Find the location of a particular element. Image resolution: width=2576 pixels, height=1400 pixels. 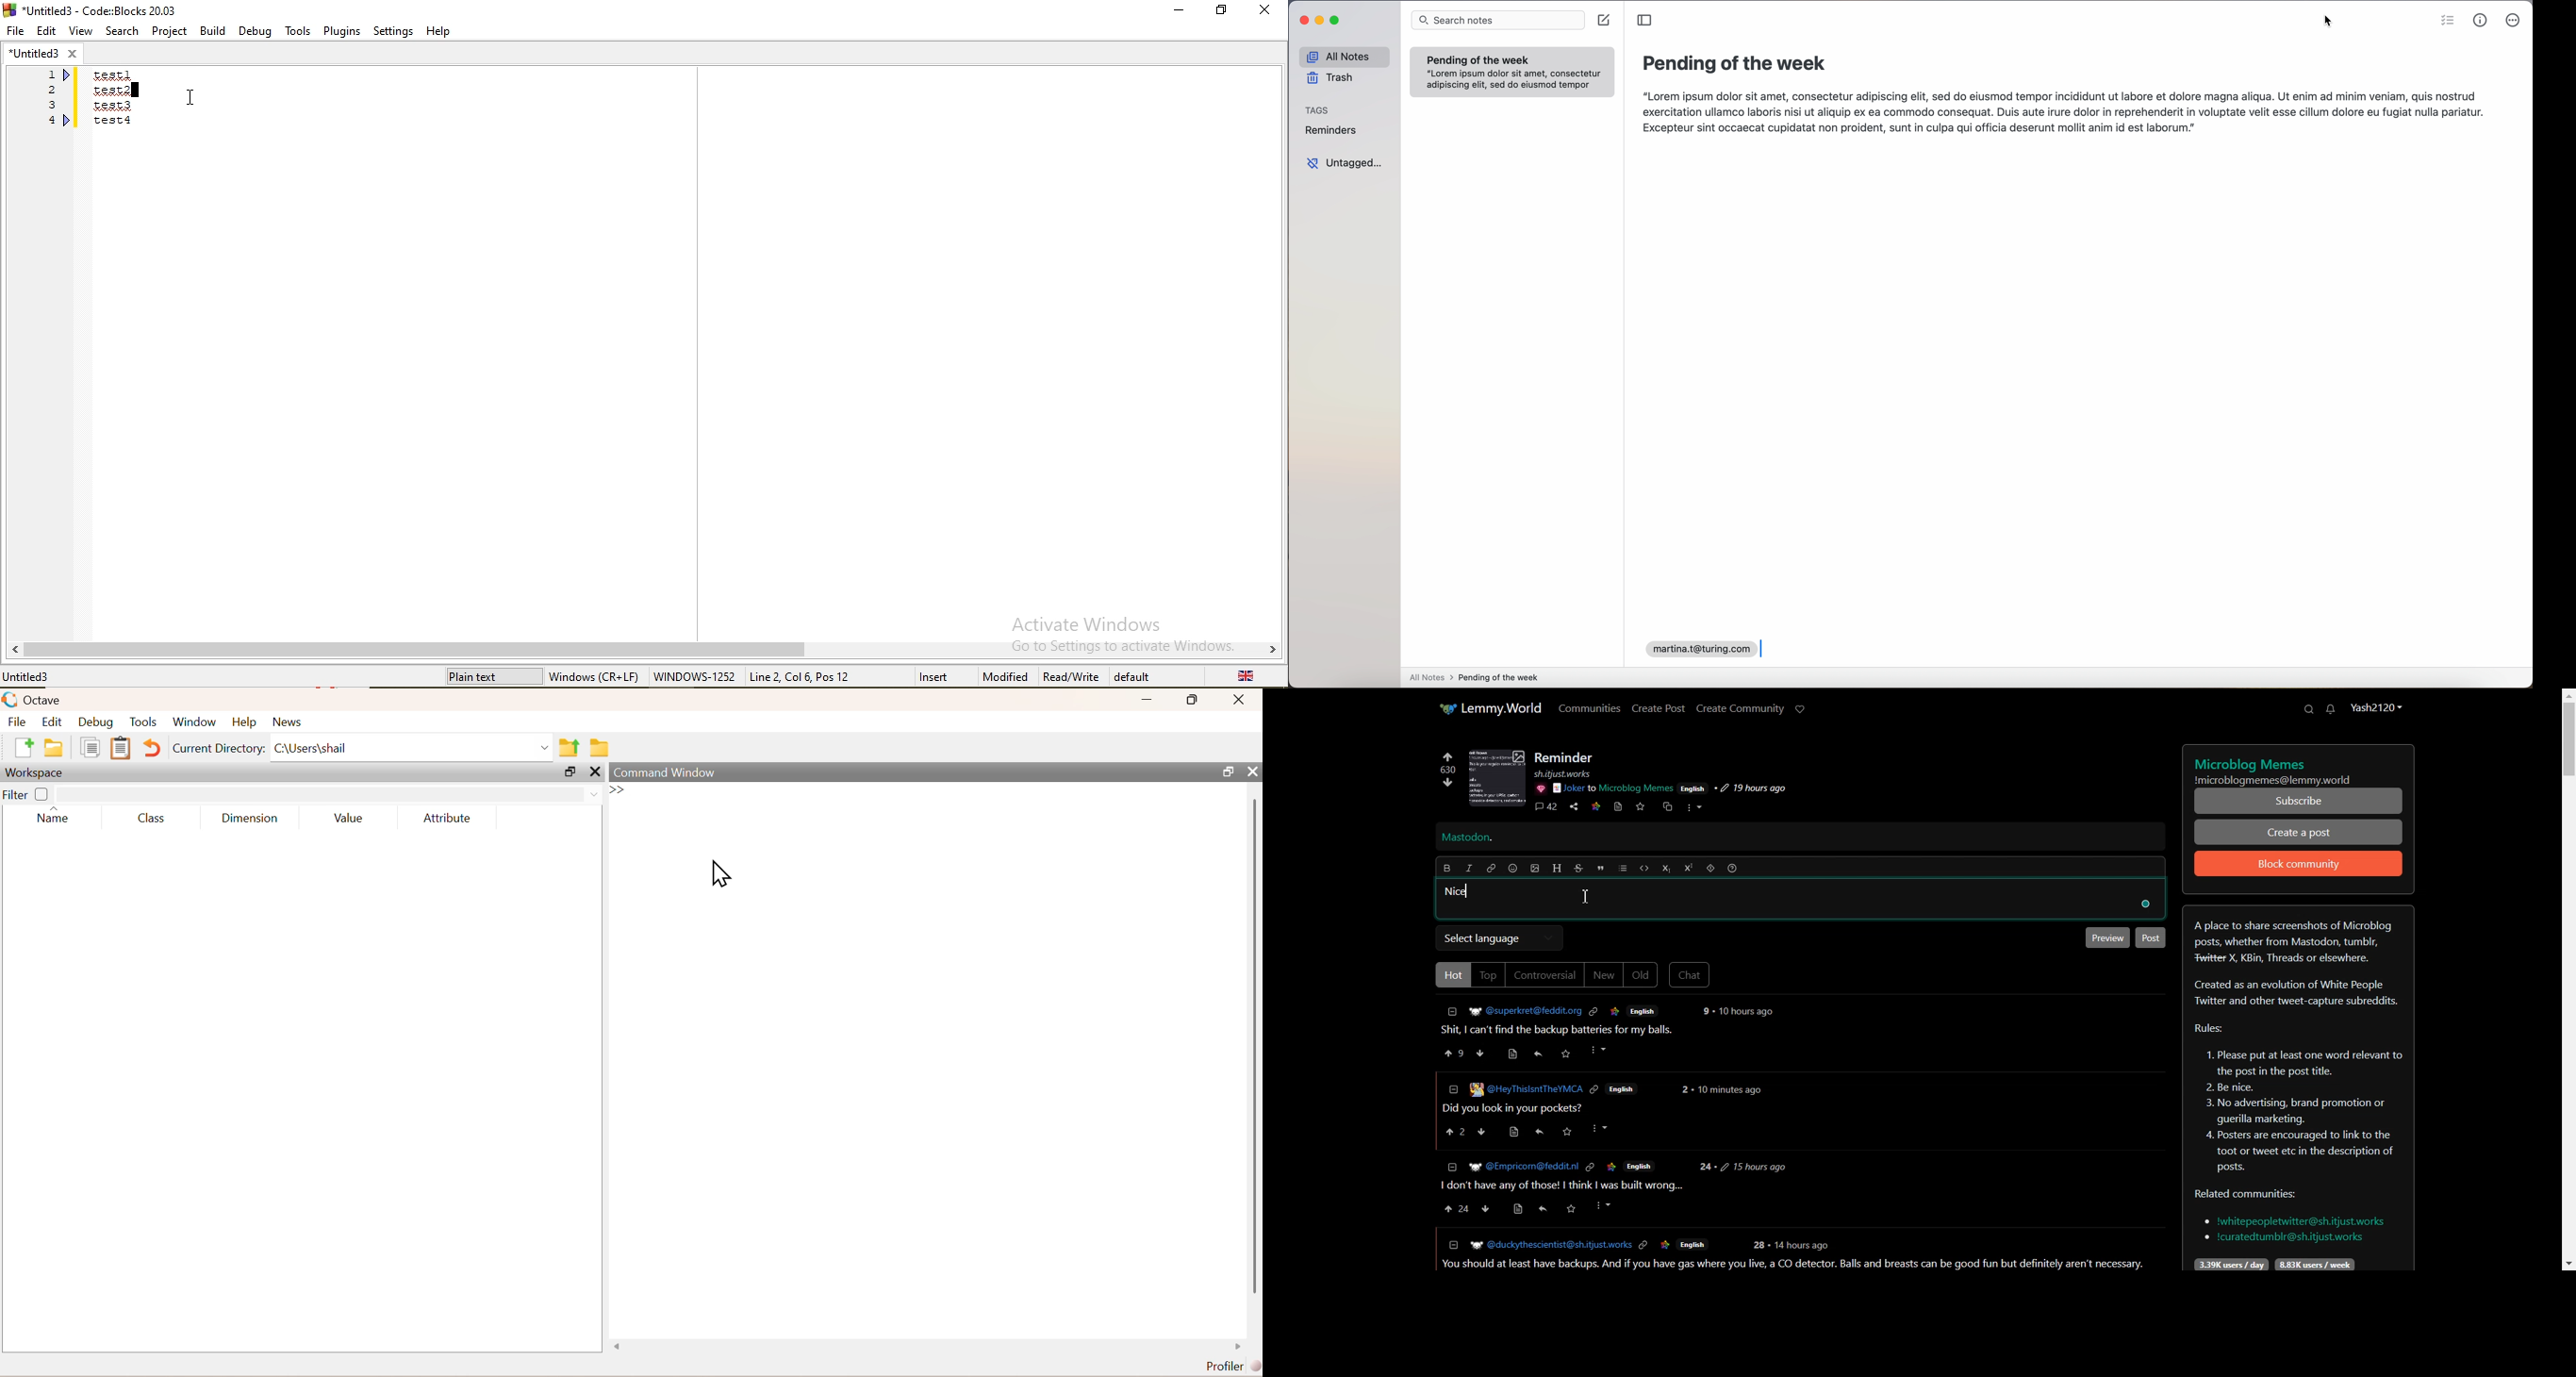

 is located at coordinates (1804, 1245).